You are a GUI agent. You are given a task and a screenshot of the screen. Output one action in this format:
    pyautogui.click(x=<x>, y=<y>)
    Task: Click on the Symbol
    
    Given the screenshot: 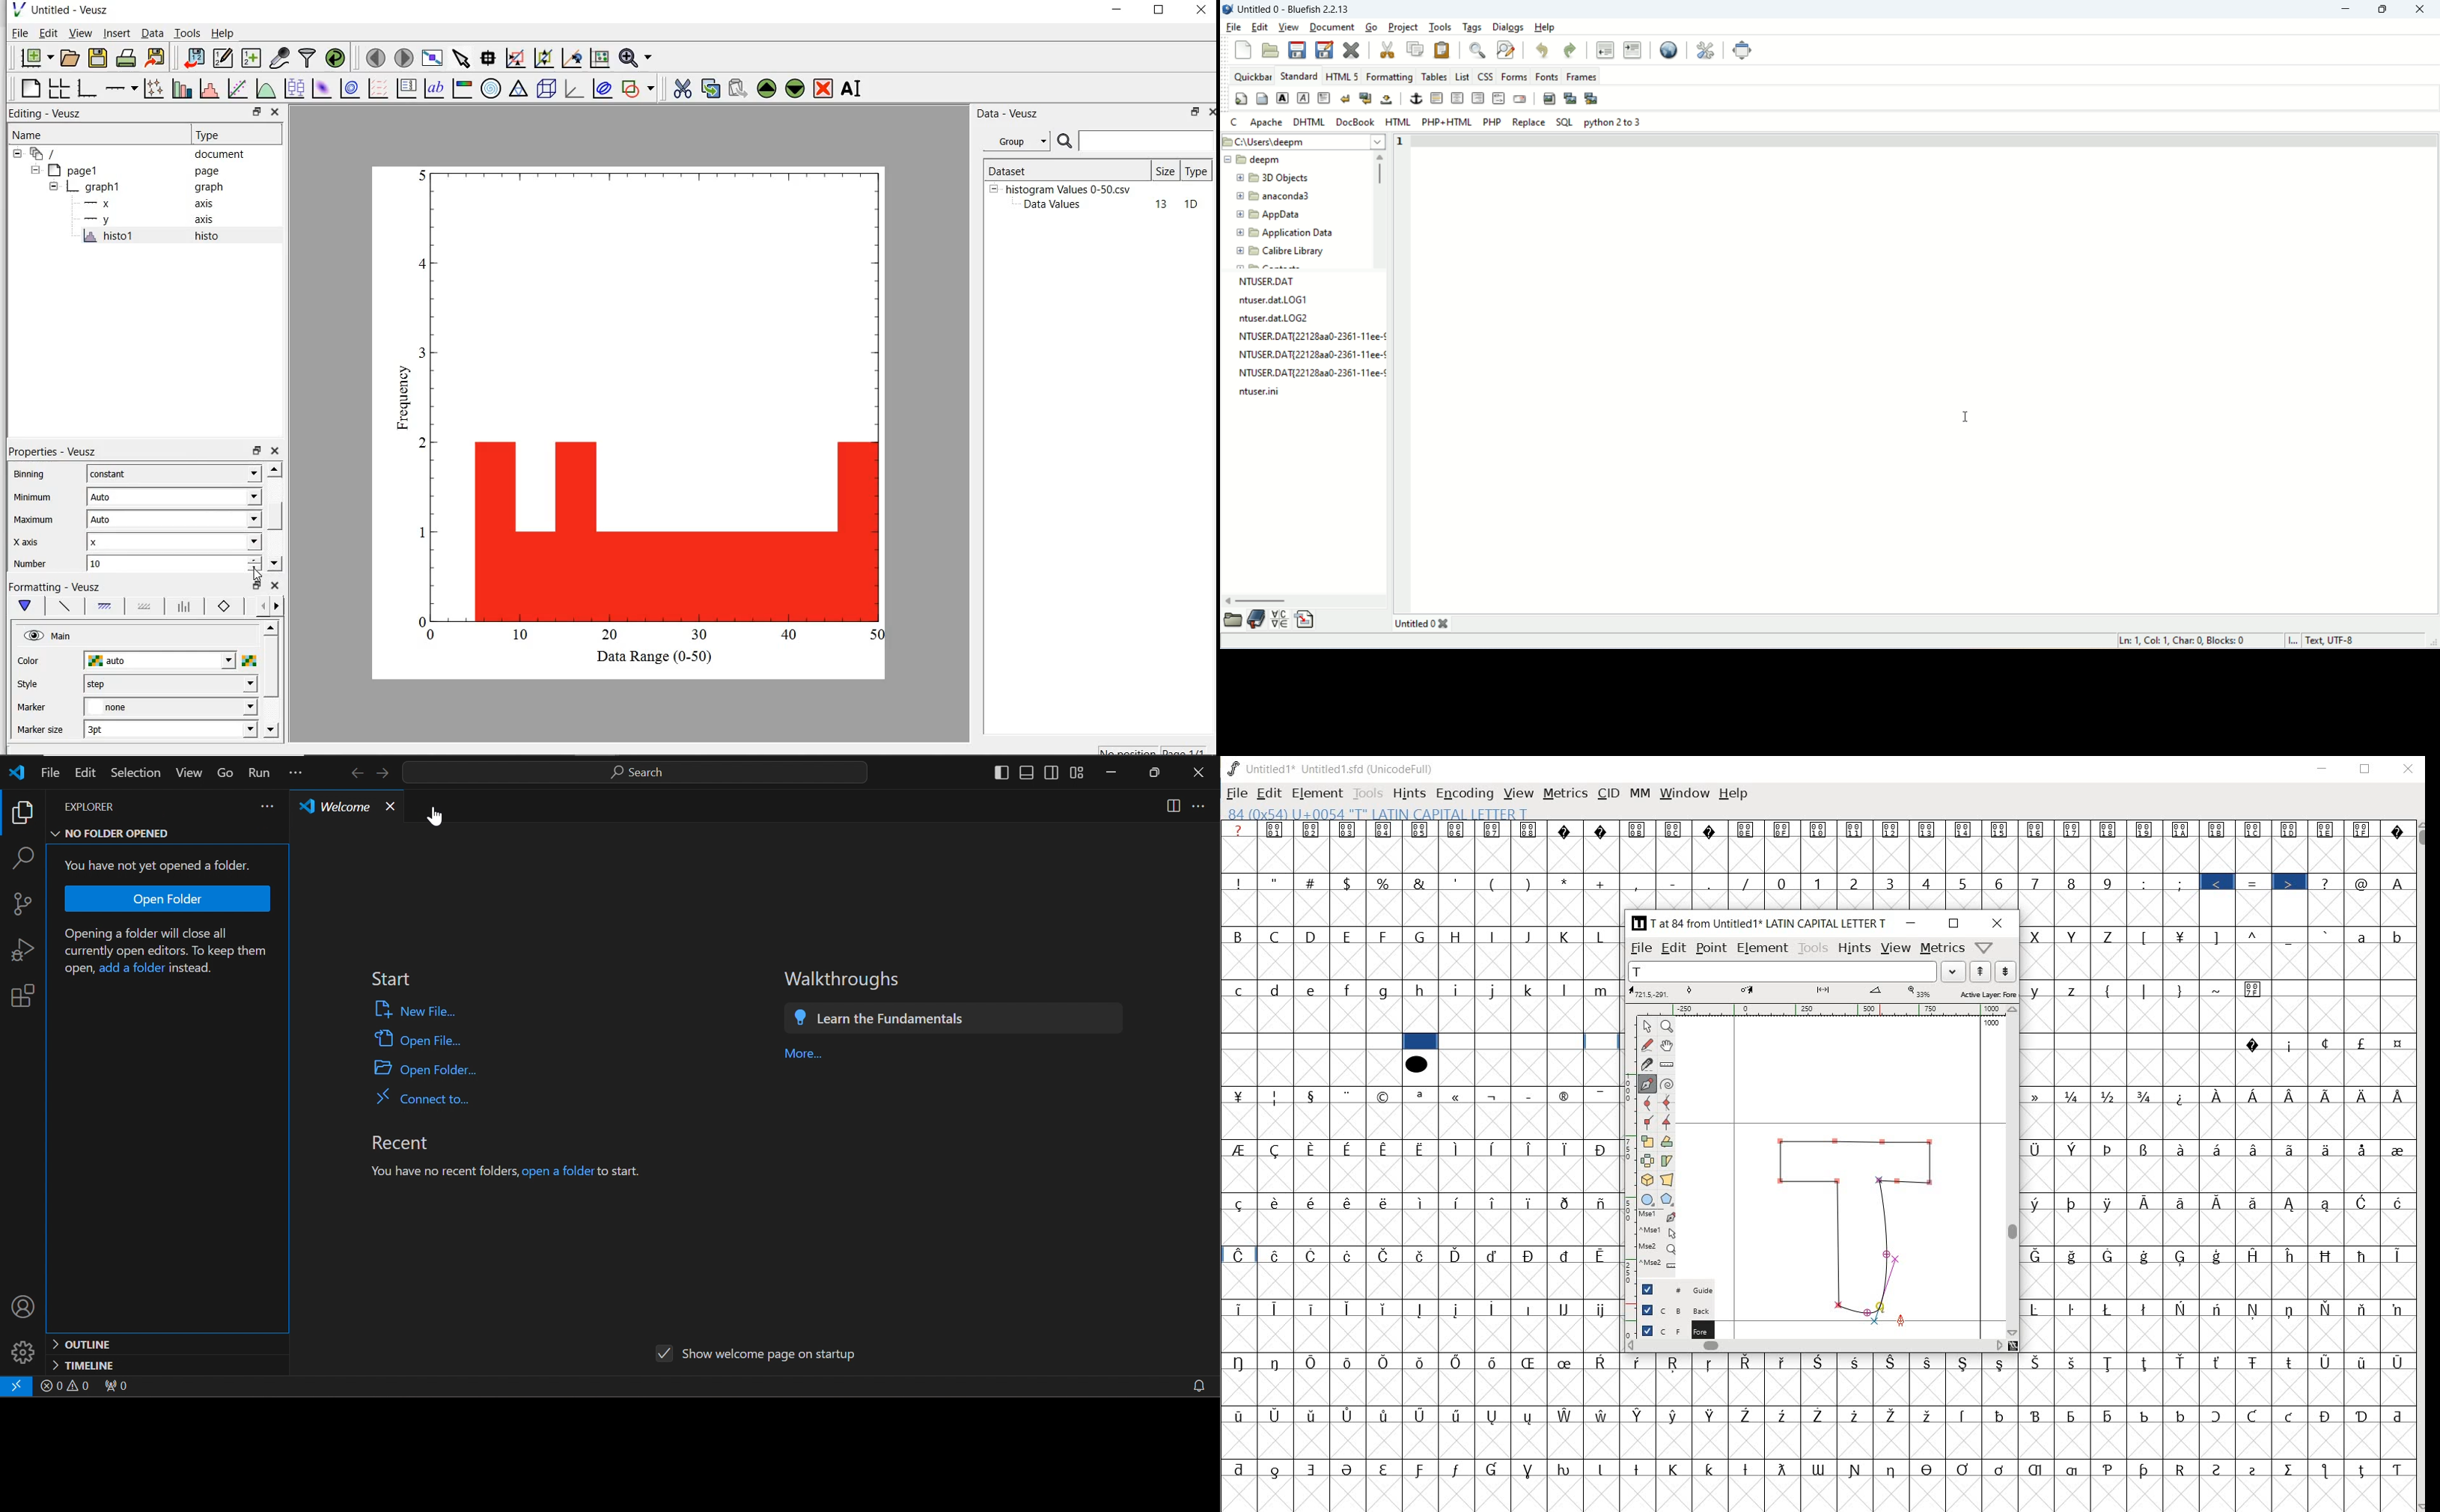 What is the action you would take?
    pyautogui.click(x=1531, y=1095)
    